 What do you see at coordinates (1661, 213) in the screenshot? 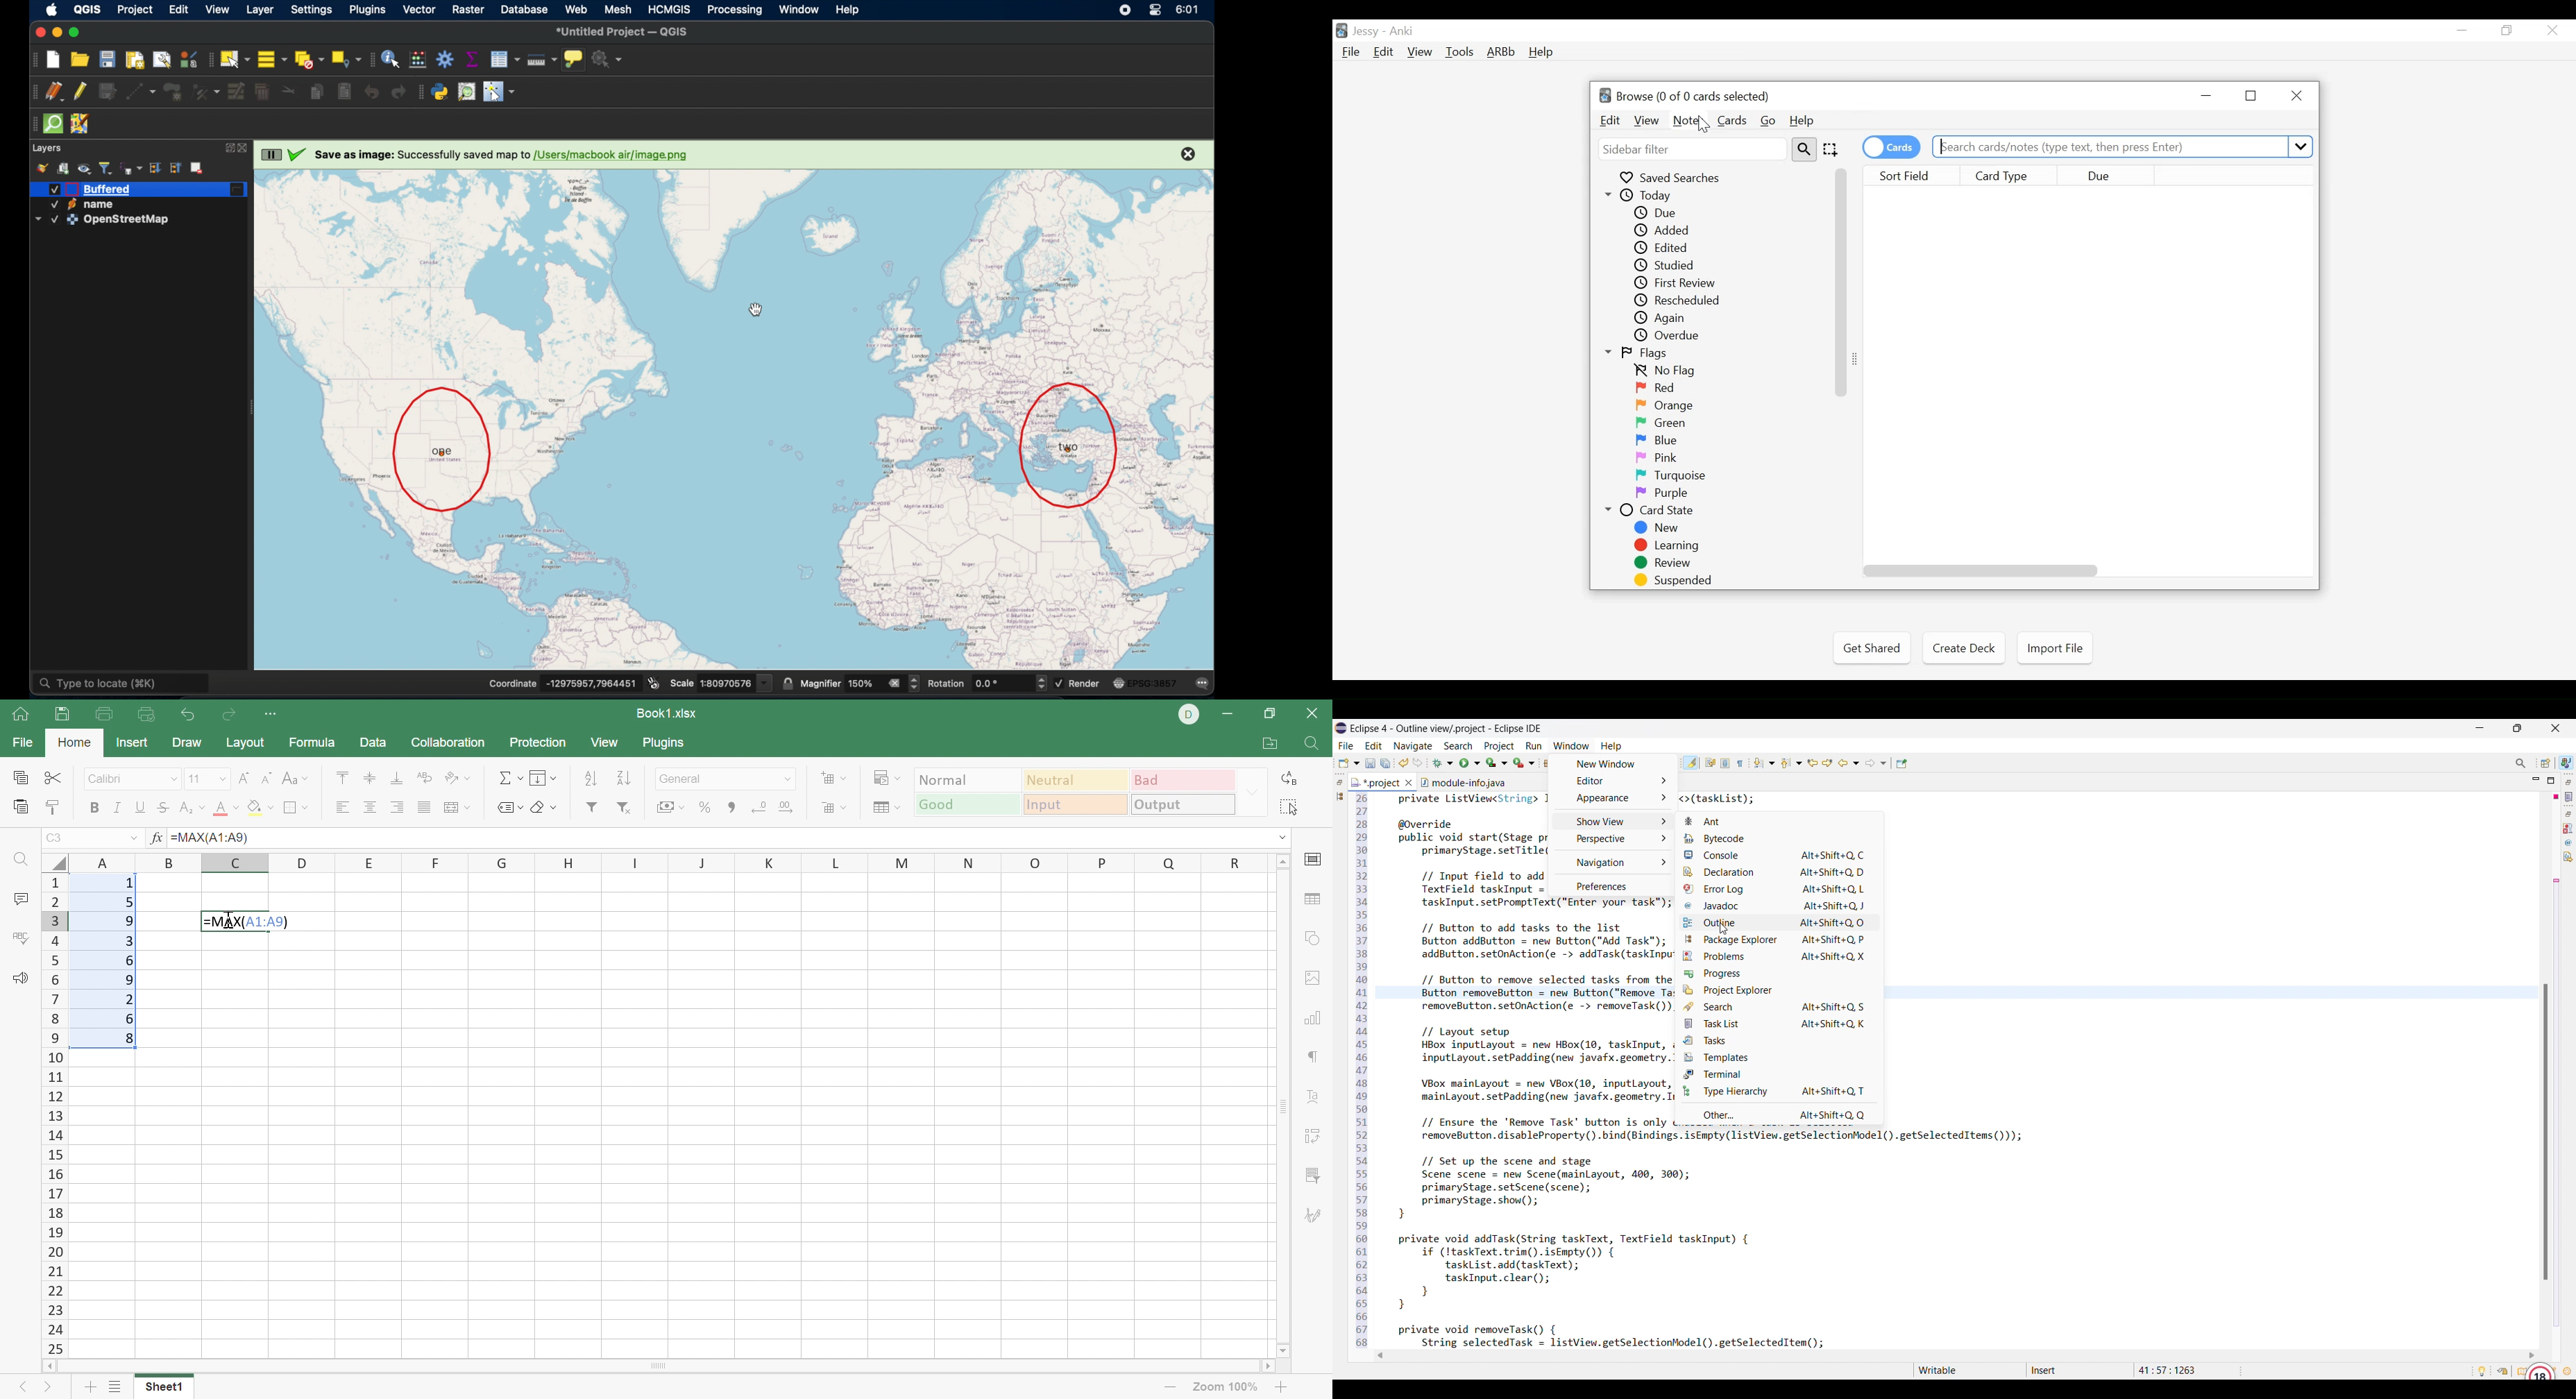
I see `Due` at bounding box center [1661, 213].